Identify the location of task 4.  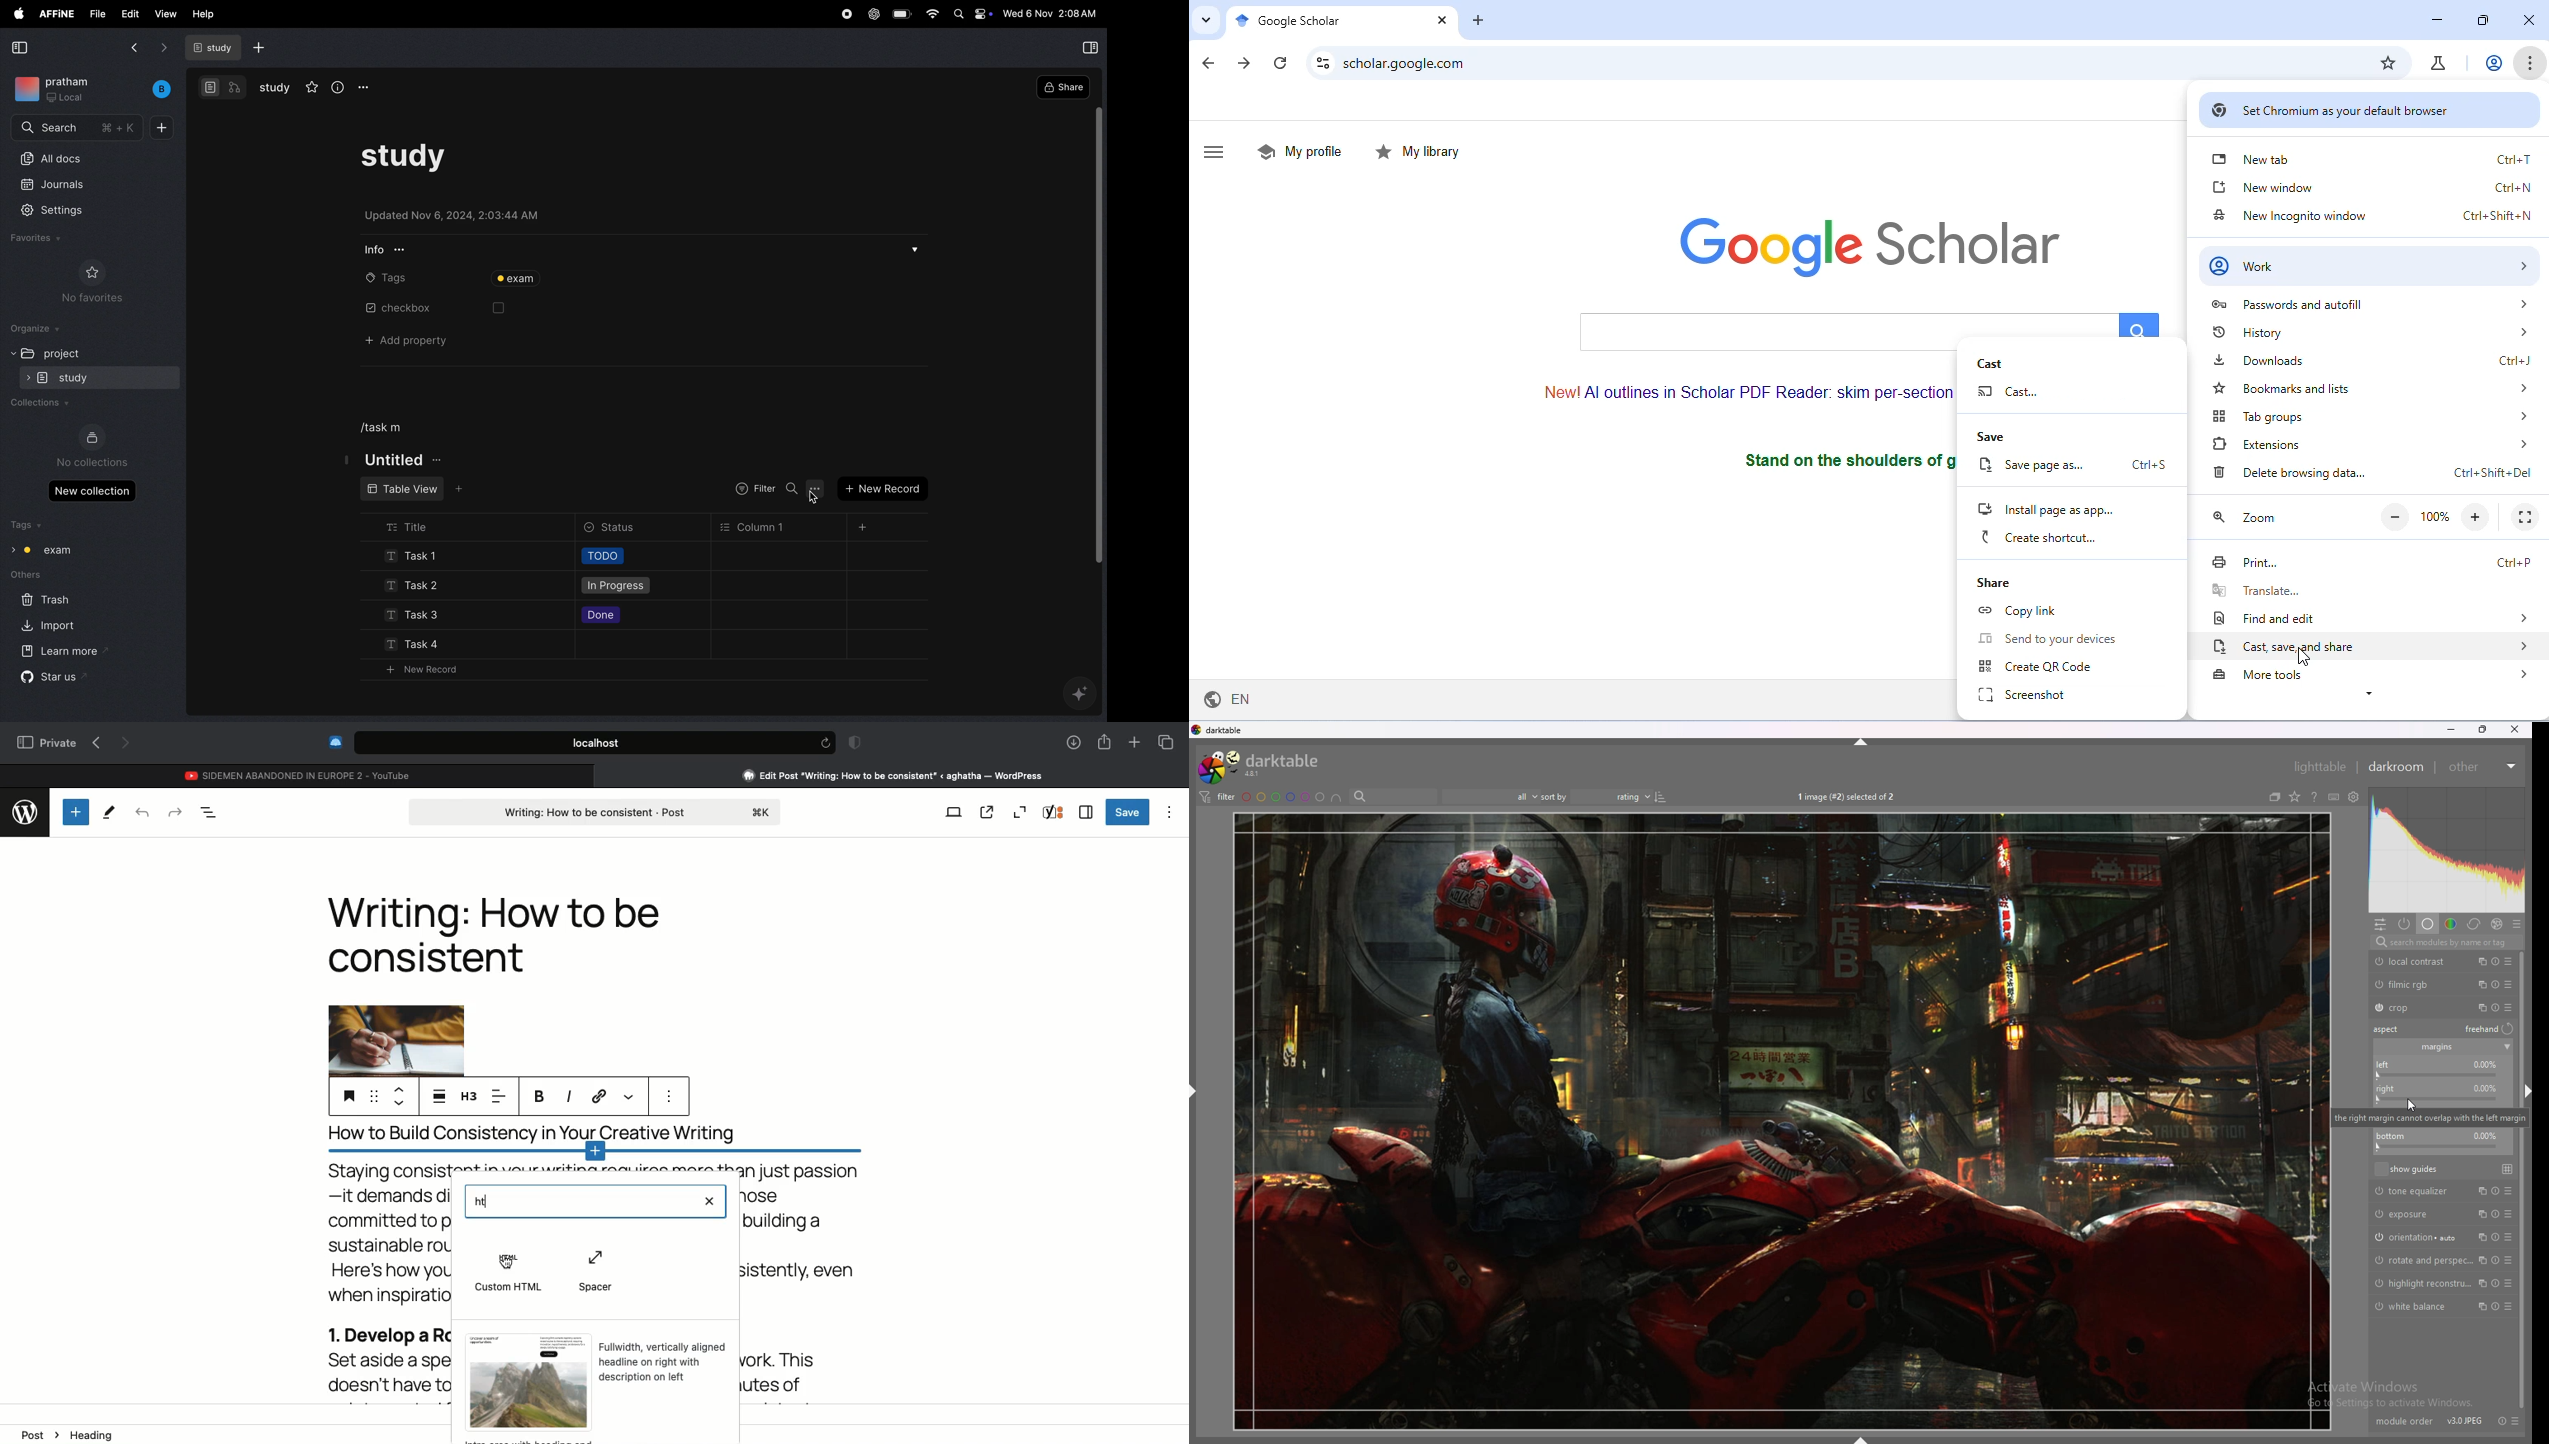
(401, 643).